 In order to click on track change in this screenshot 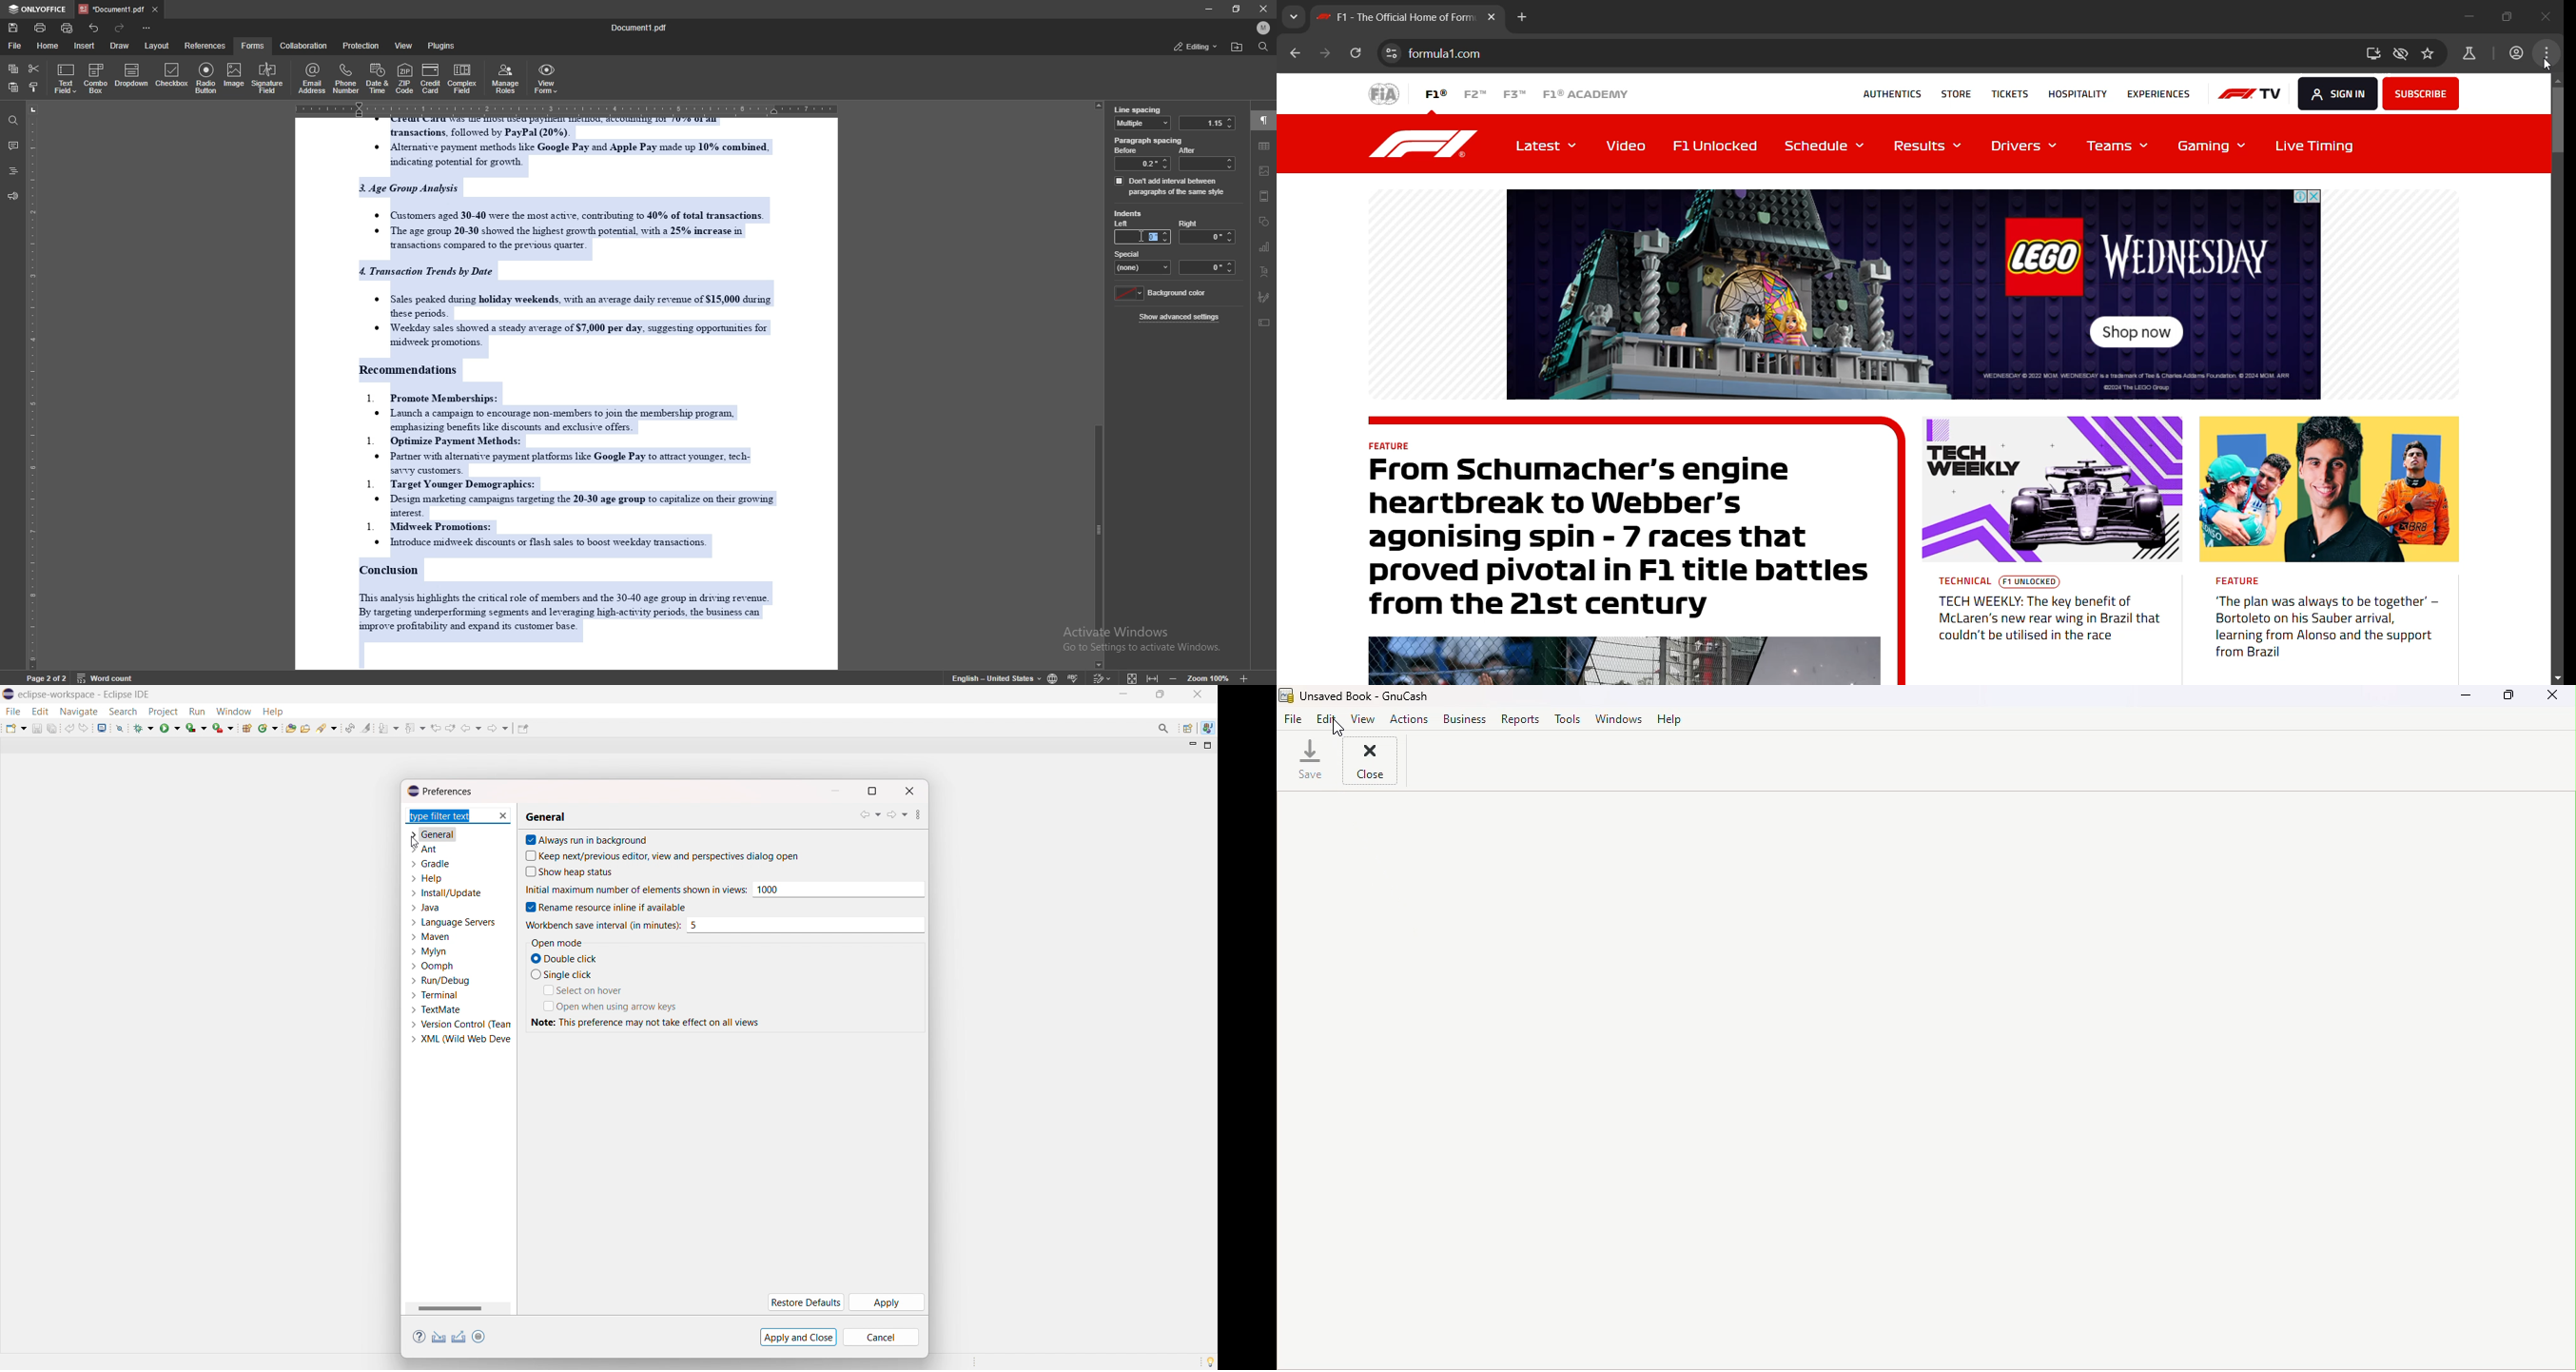, I will do `click(1102, 676)`.